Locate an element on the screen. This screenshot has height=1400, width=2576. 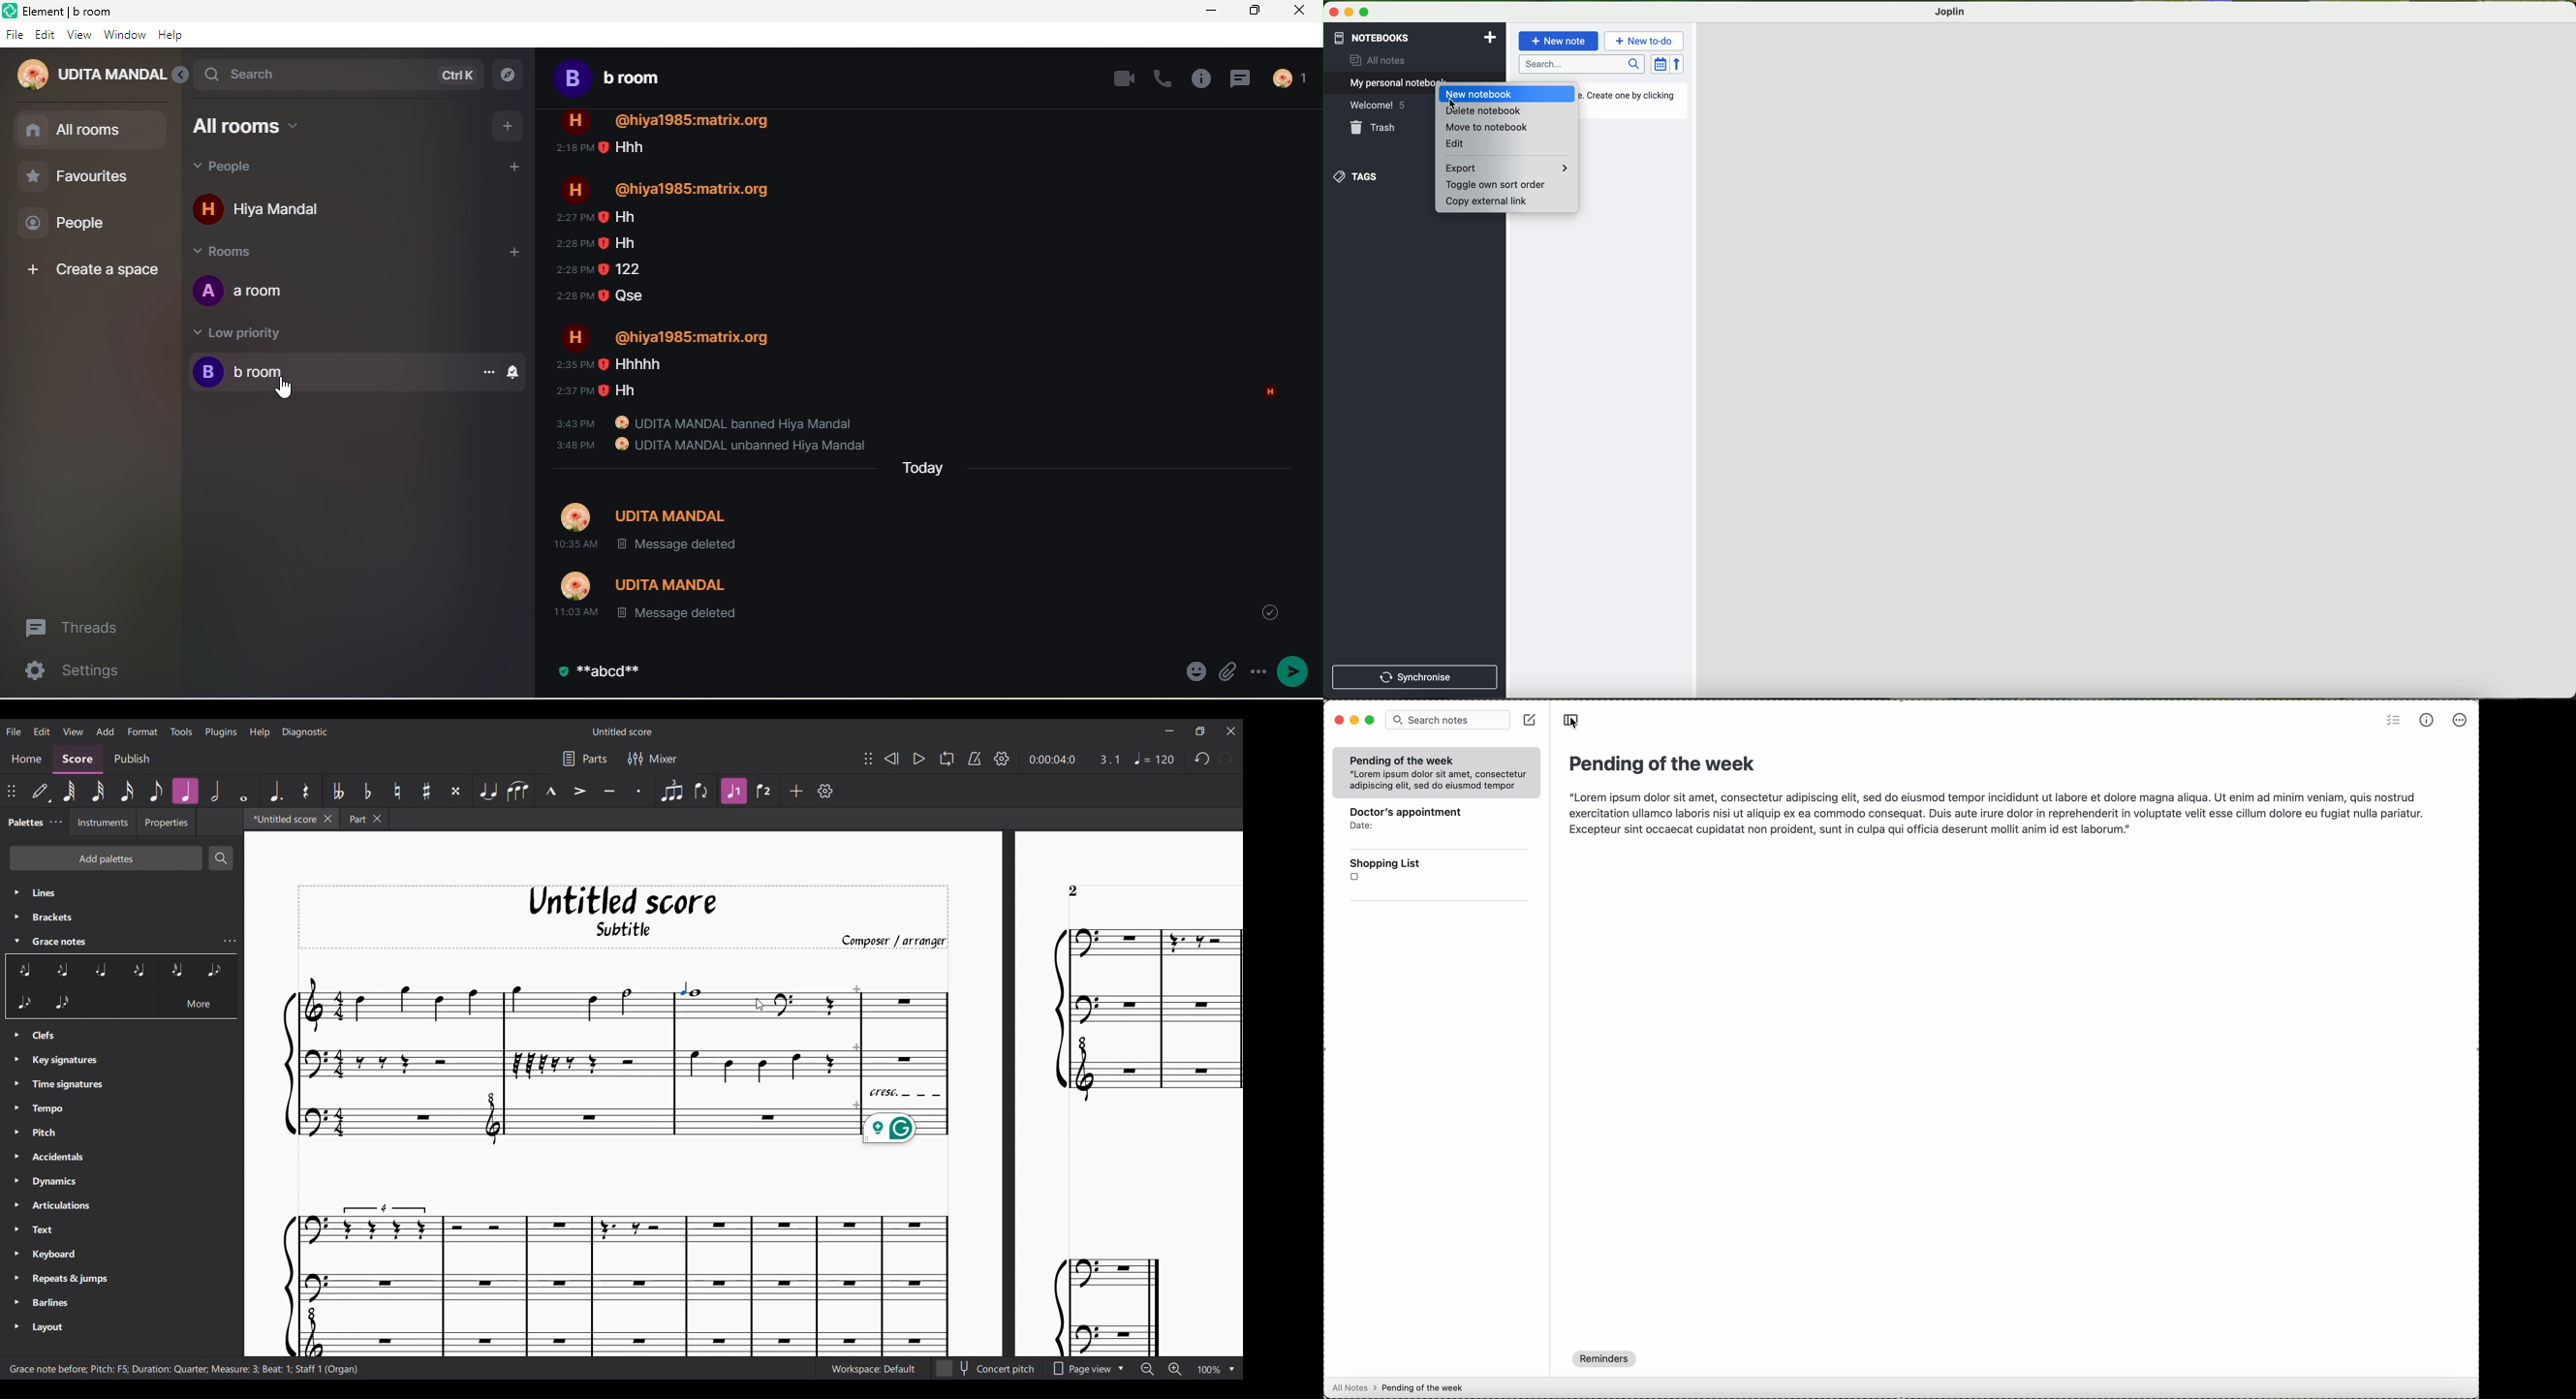
maximize is located at coordinates (1370, 721).